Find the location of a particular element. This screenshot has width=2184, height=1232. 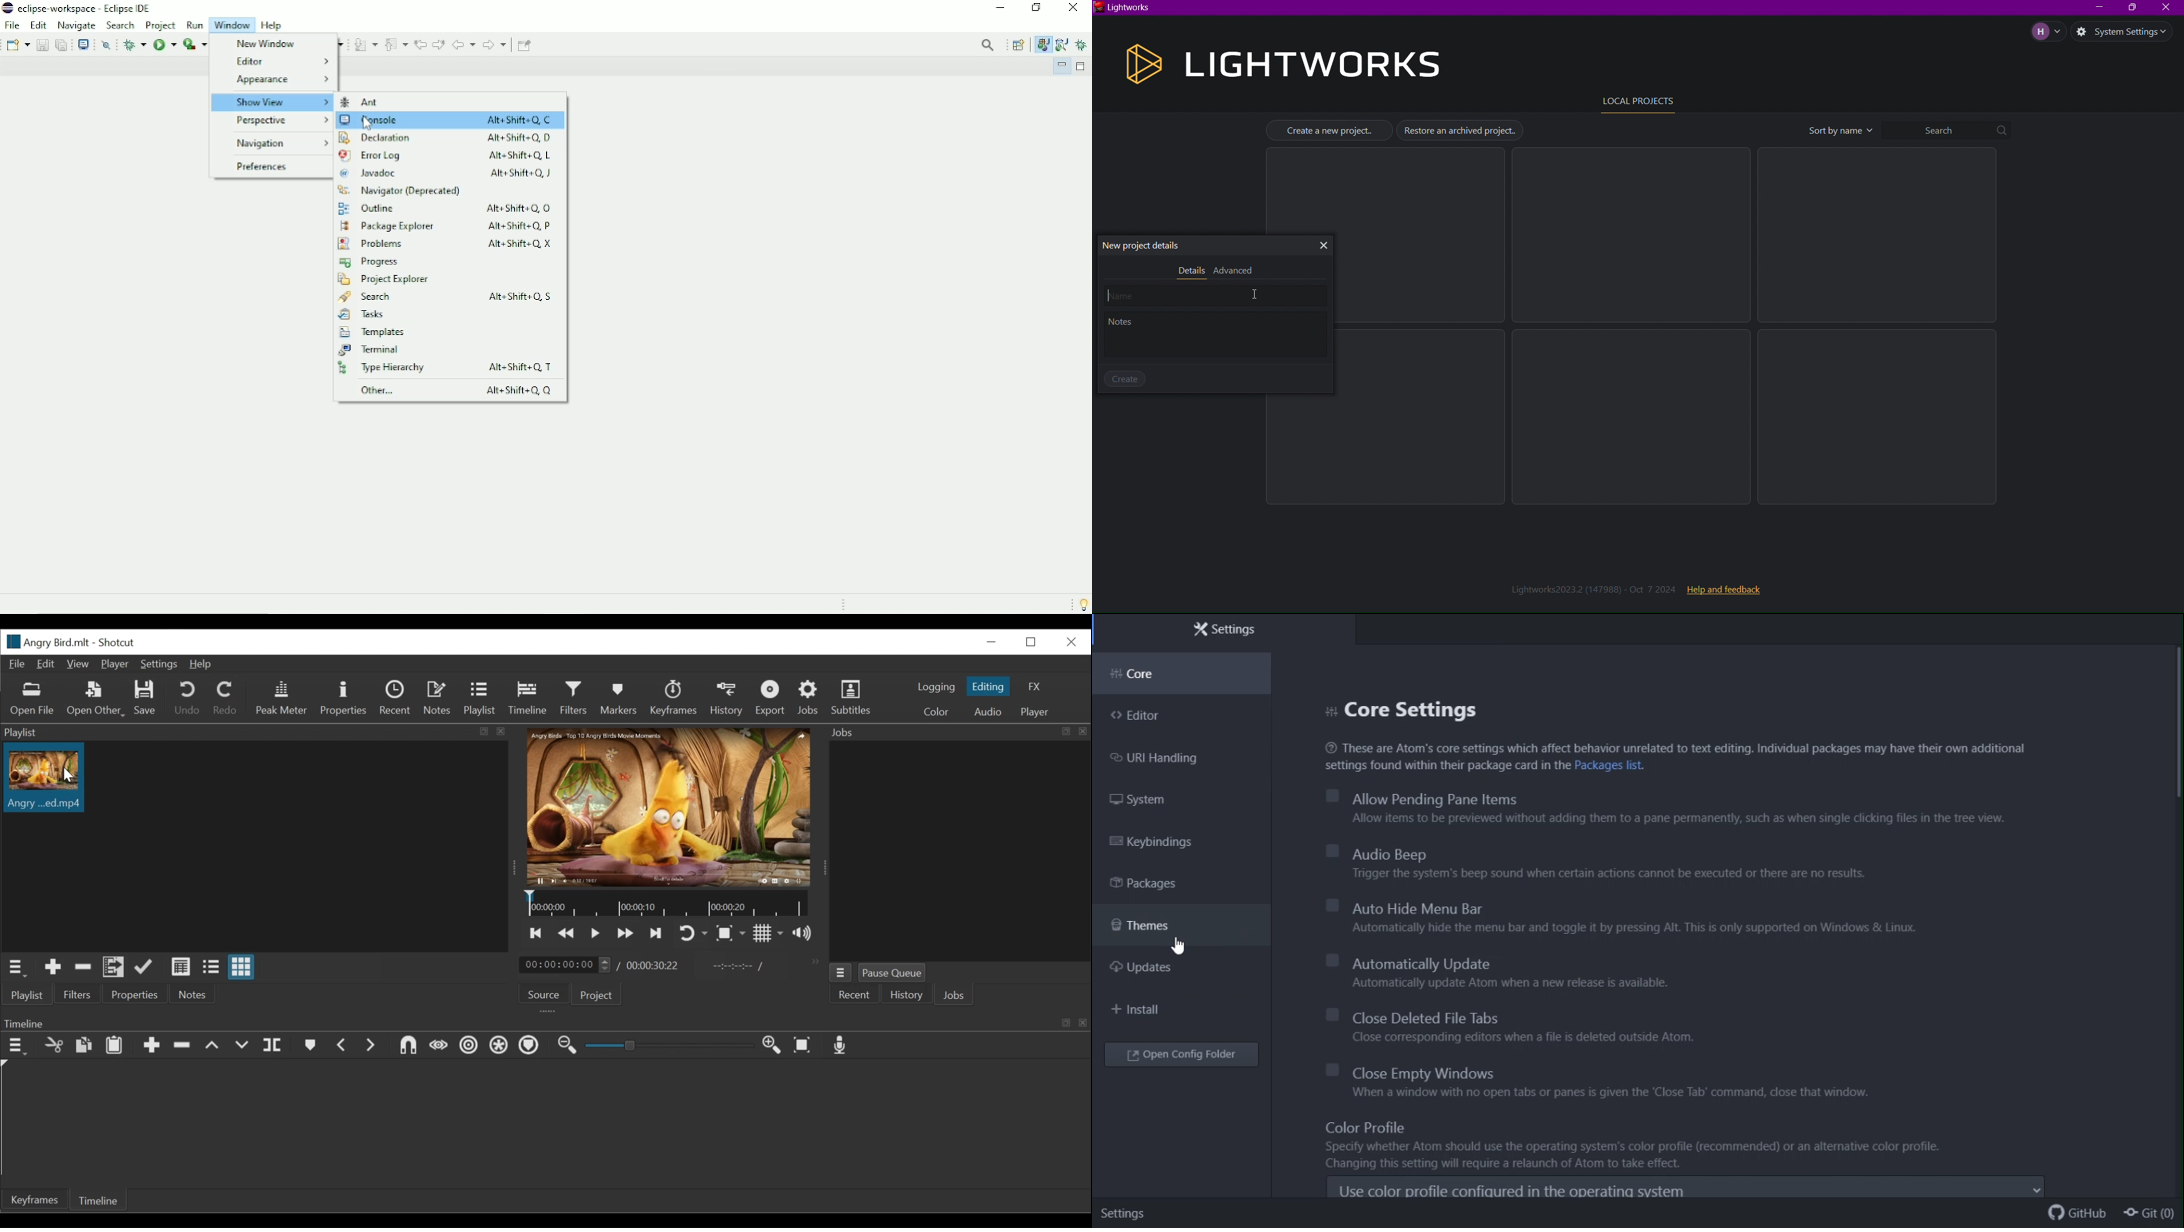

Zoom slider is located at coordinates (667, 1046).